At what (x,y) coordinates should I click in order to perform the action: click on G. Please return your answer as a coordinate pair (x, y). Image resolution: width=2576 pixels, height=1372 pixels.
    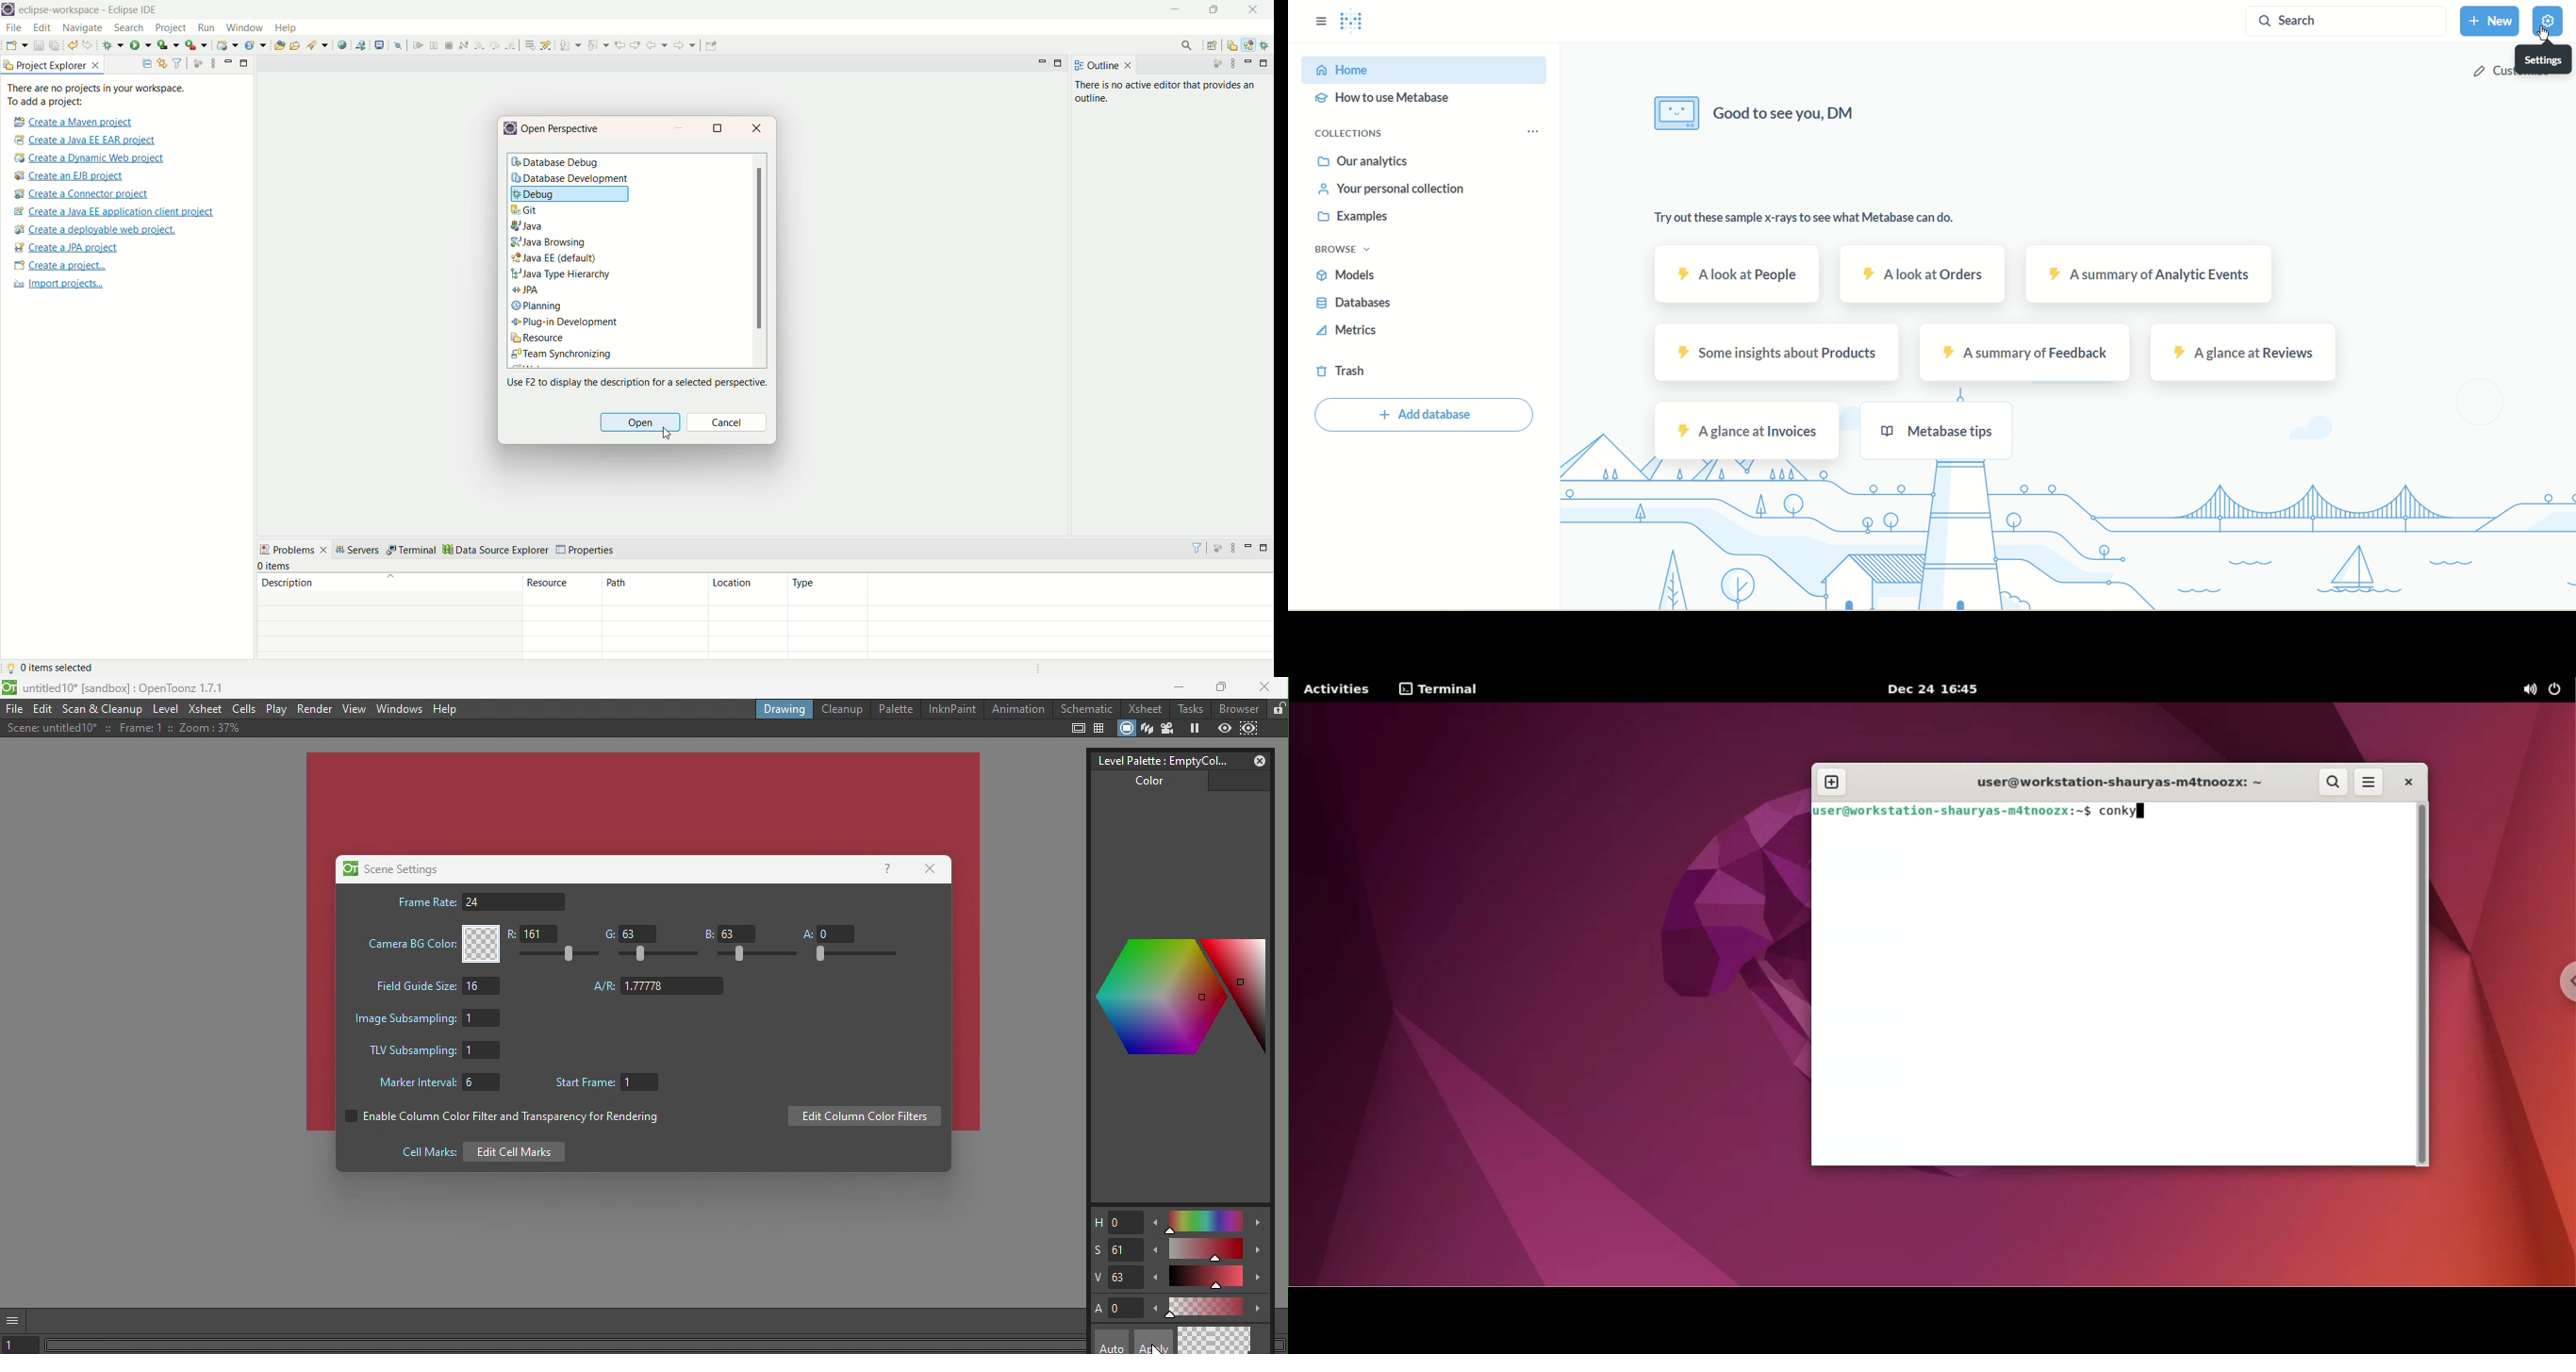
    Looking at the image, I should click on (627, 934).